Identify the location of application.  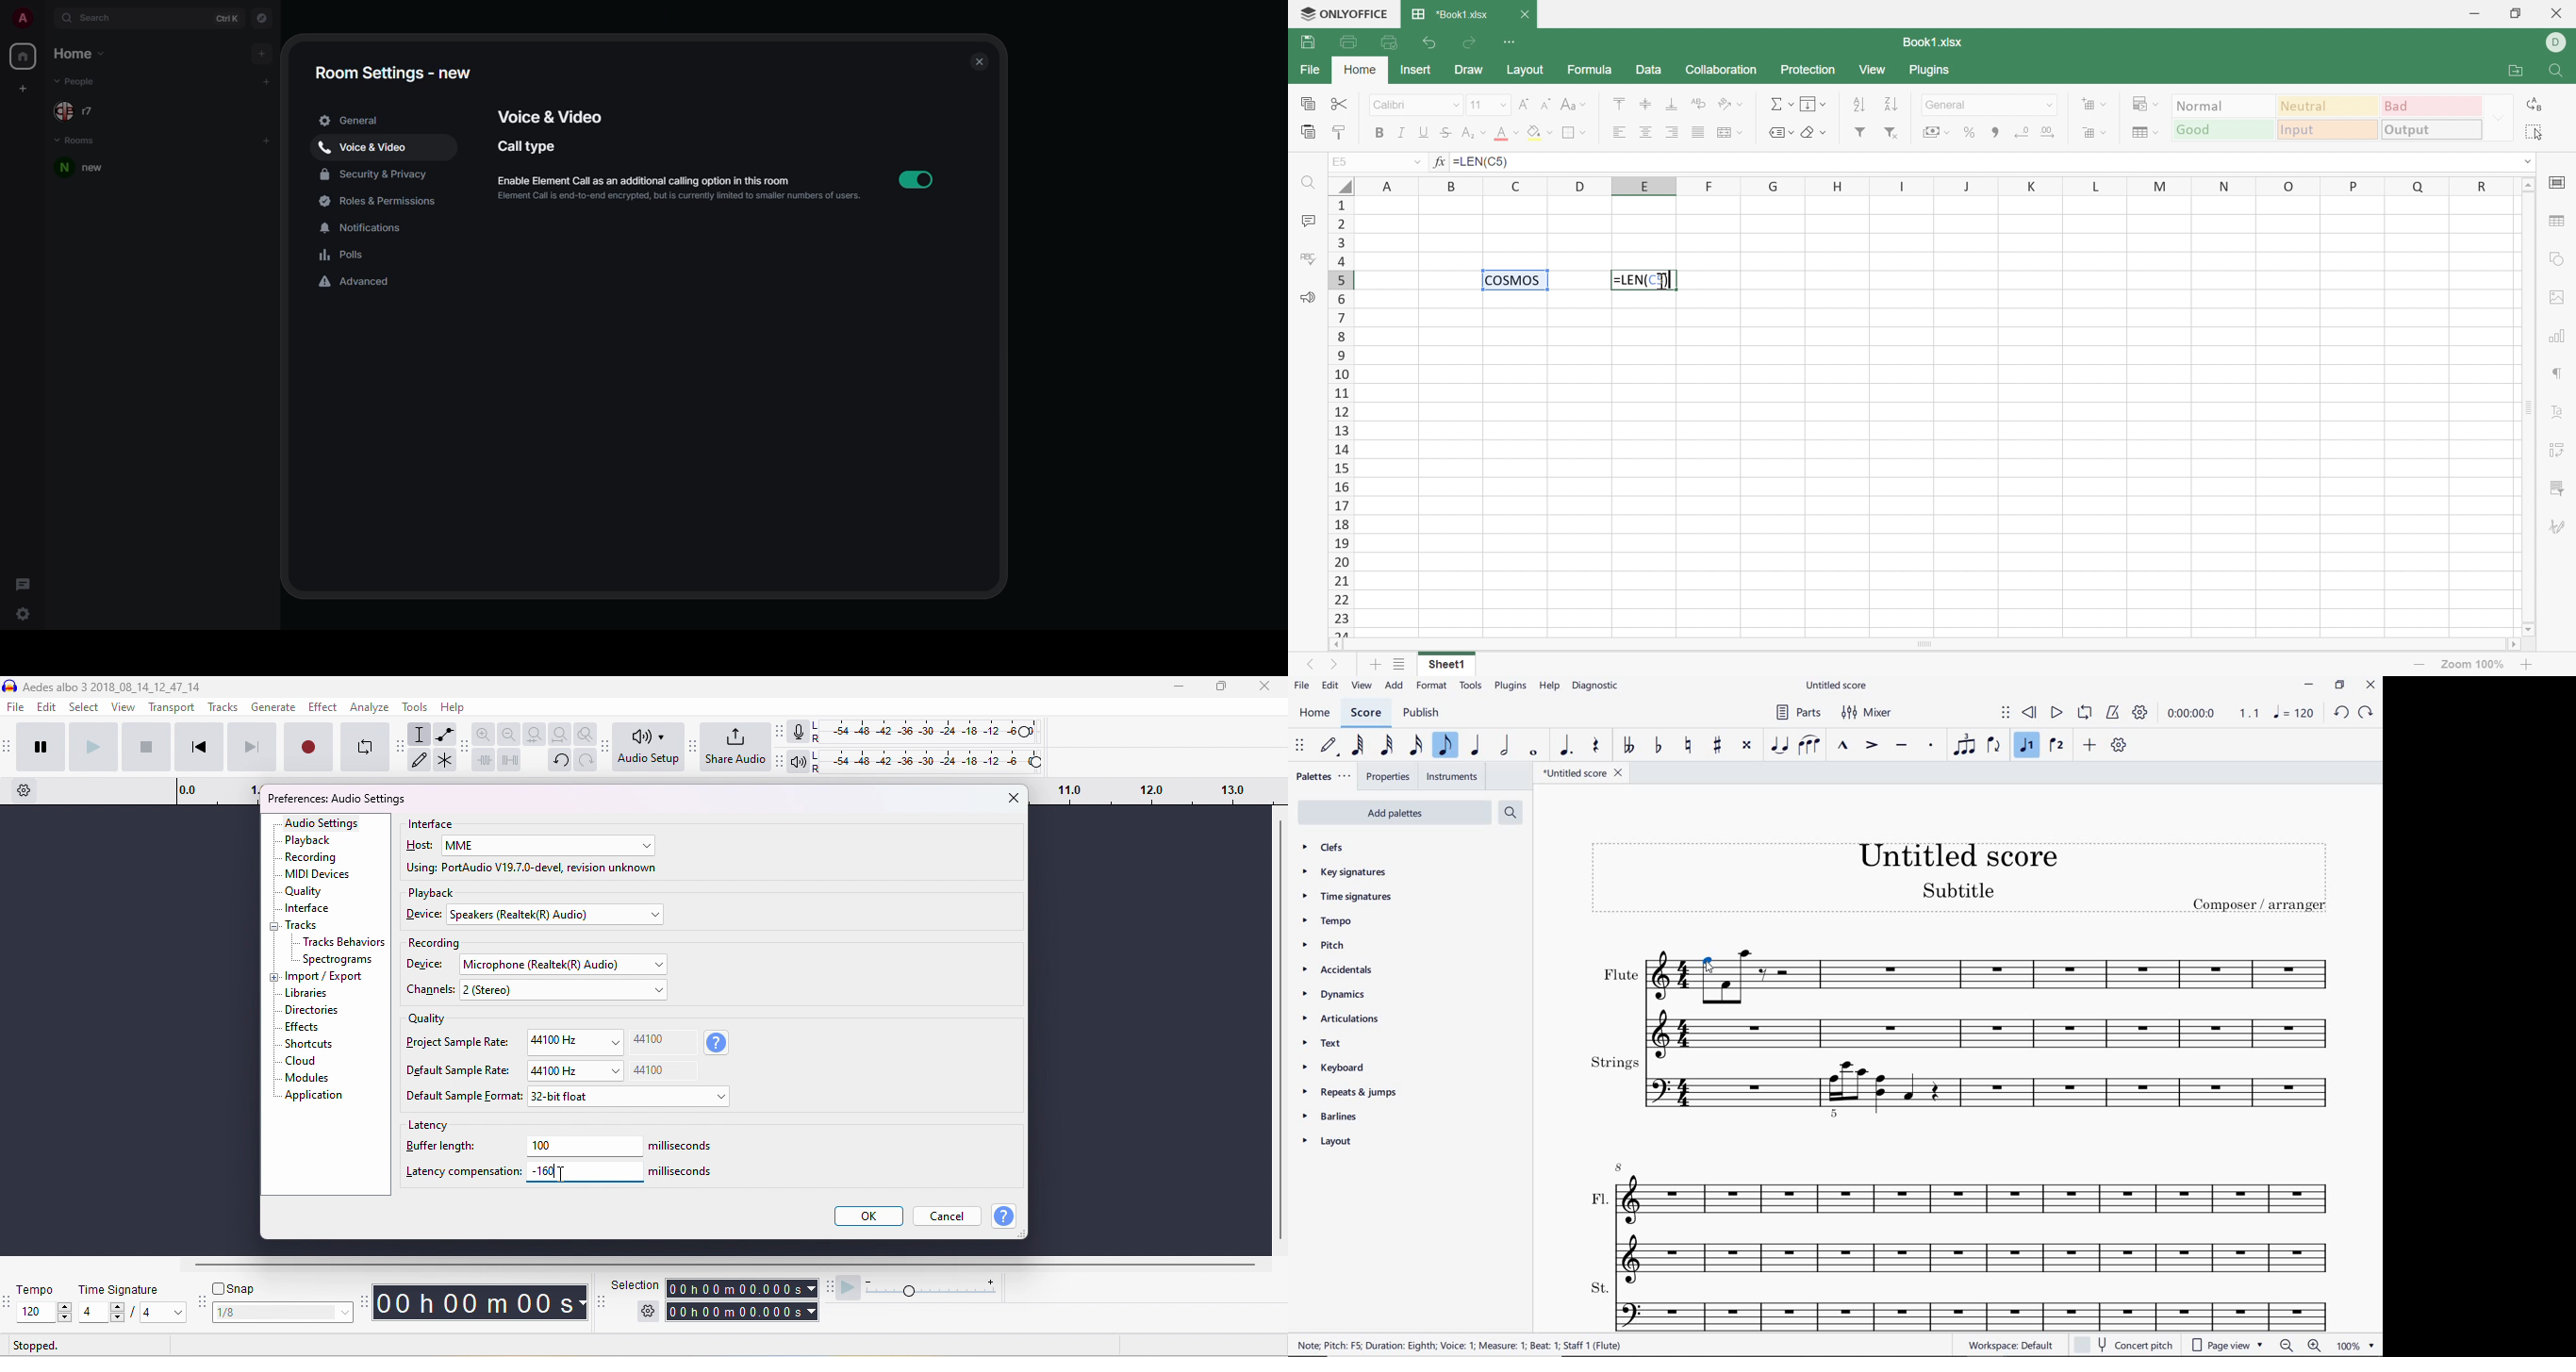
(314, 1095).